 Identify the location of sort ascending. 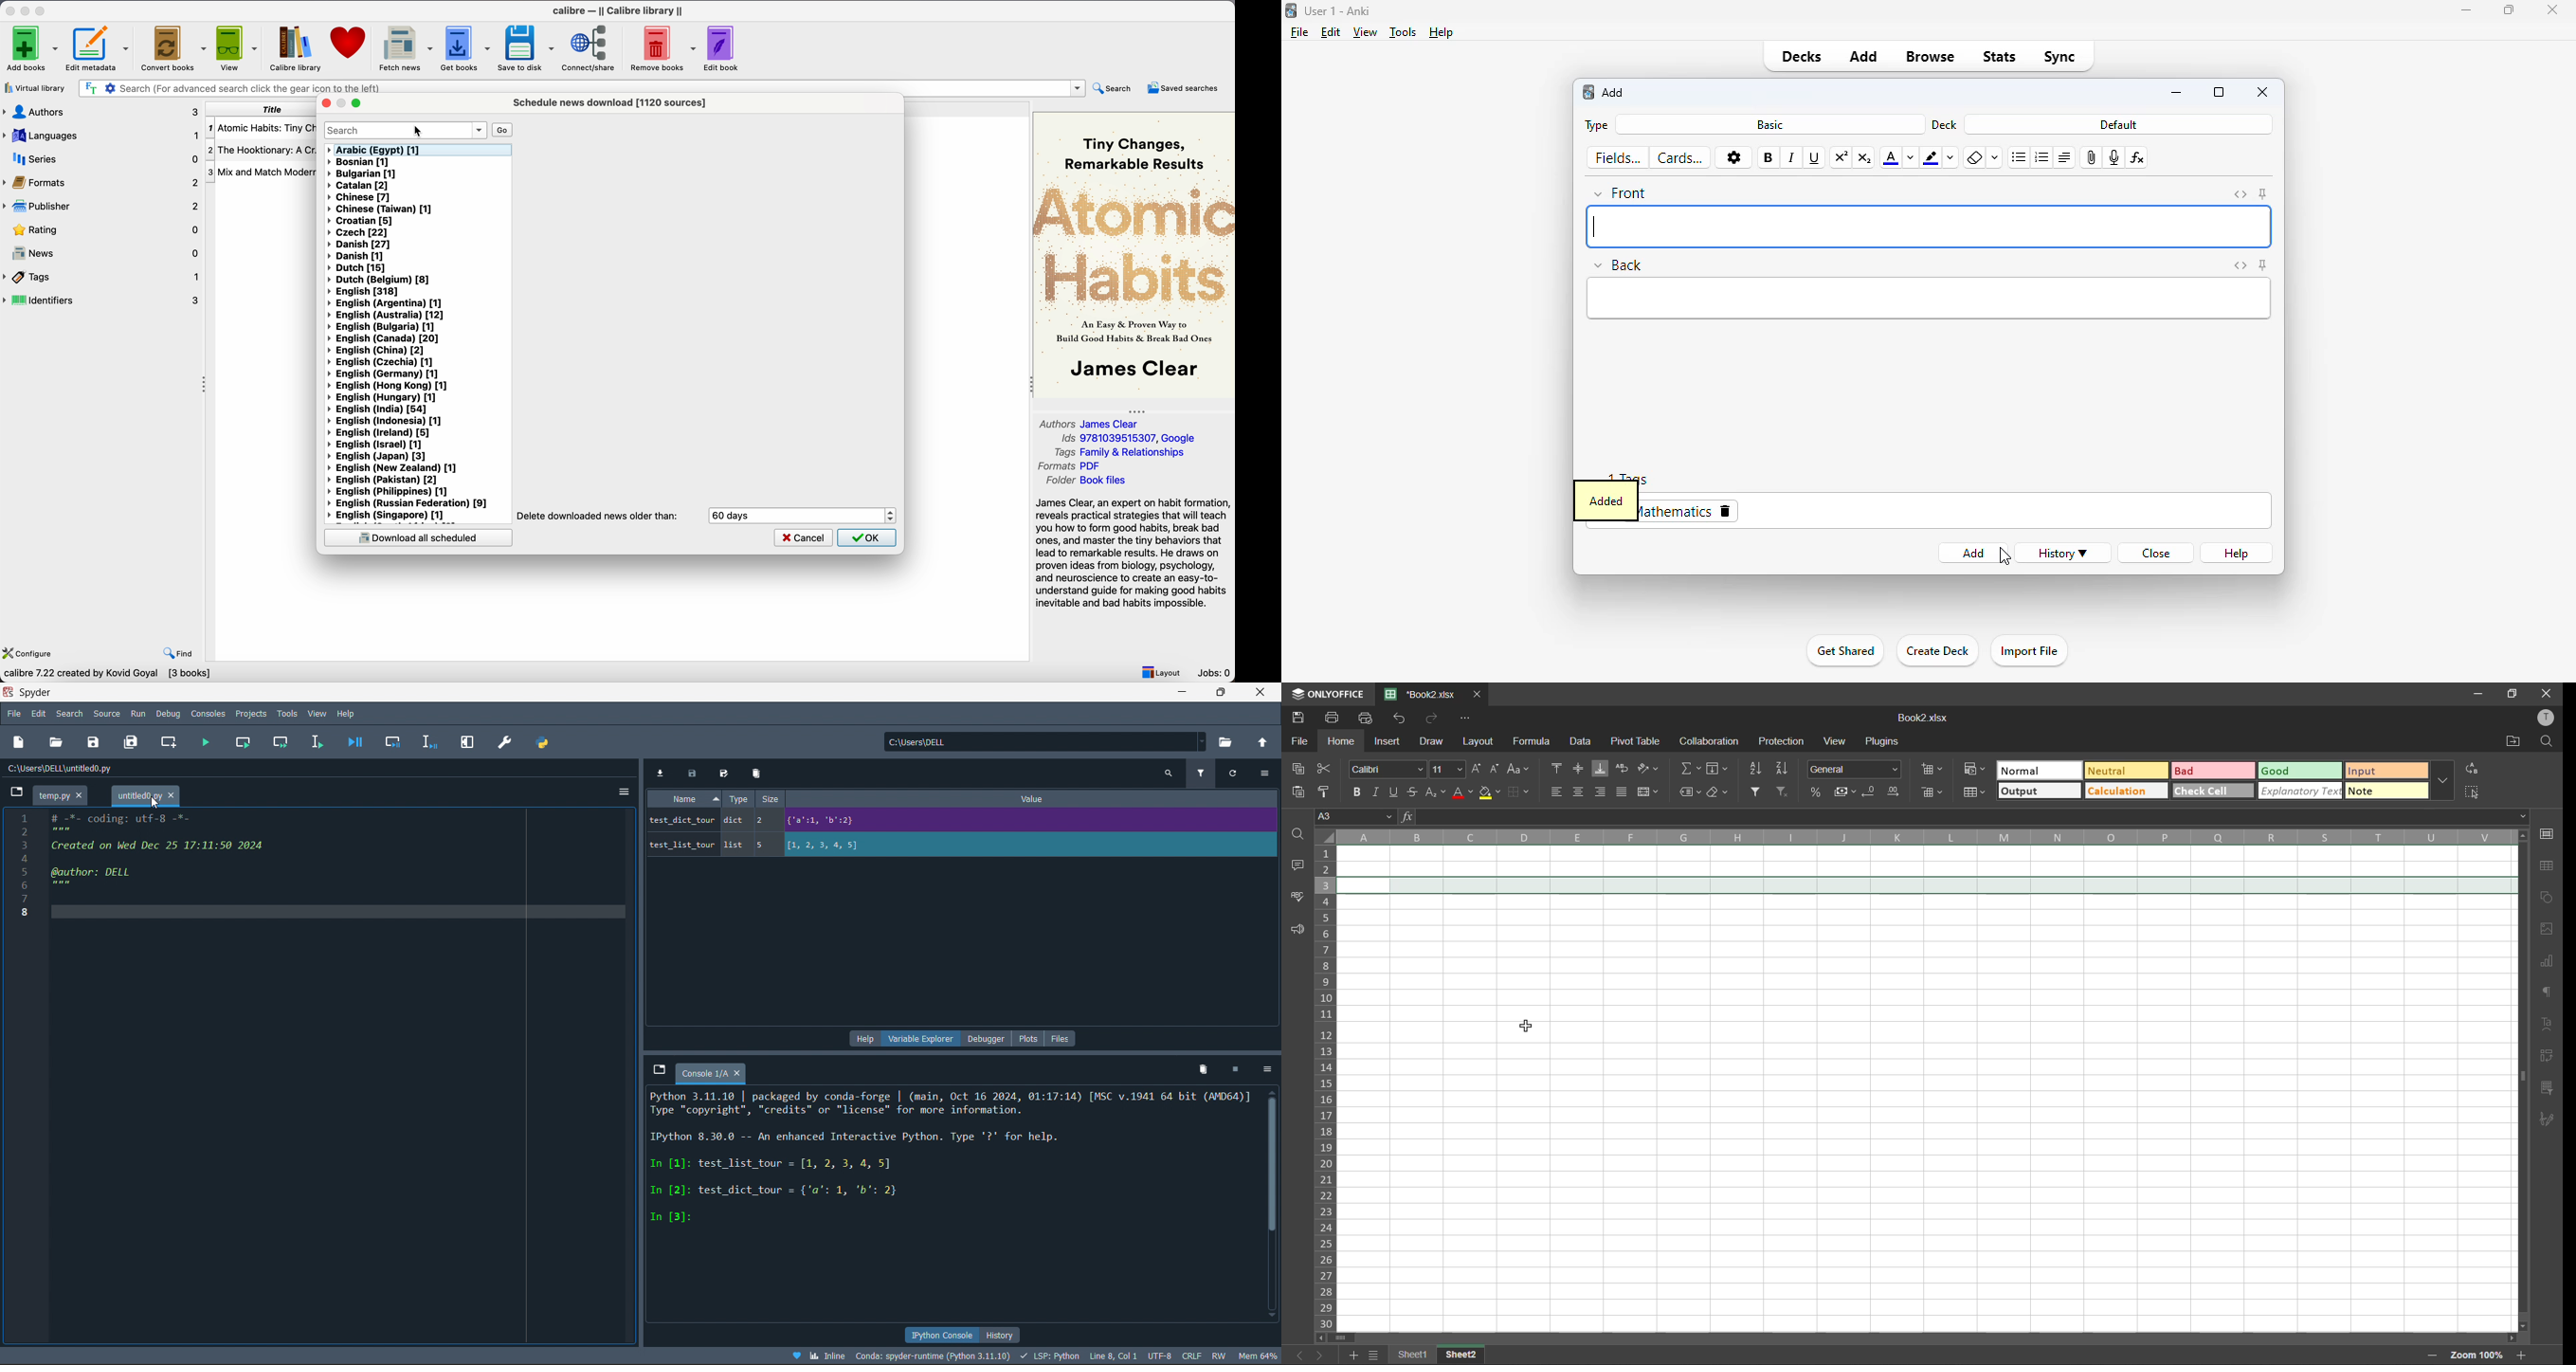
(1758, 768).